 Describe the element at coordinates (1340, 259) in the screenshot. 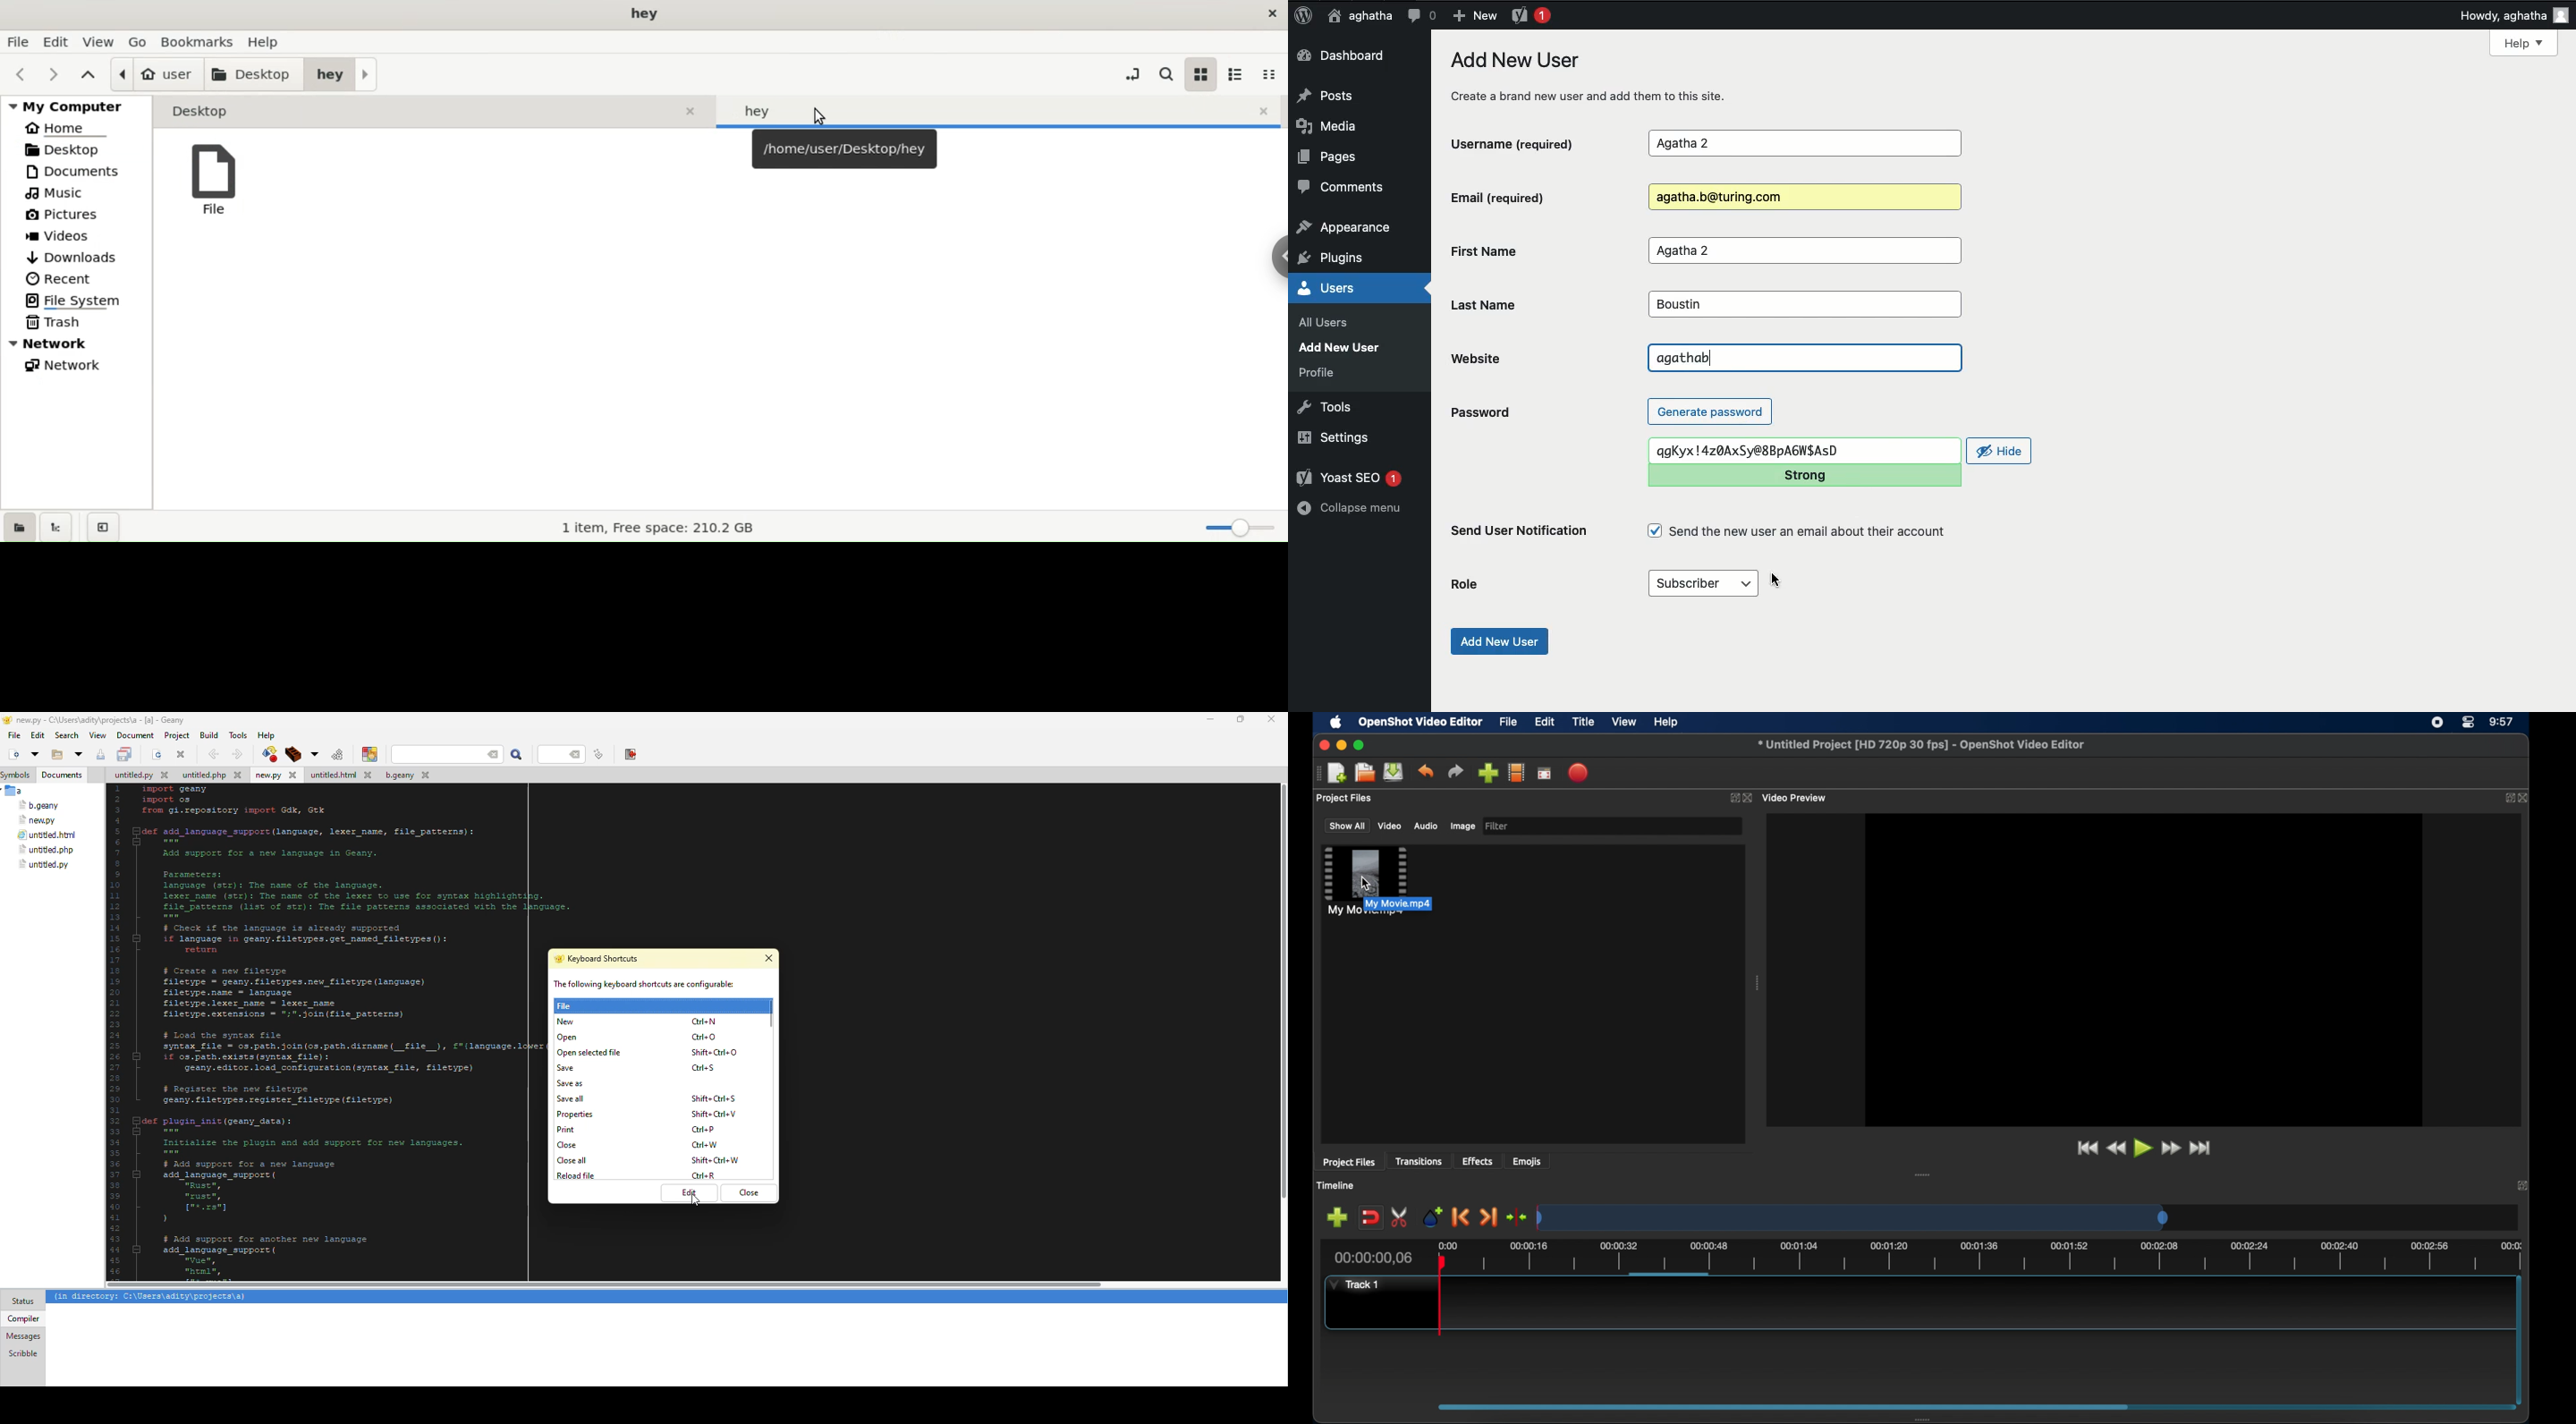

I see `plugins` at that location.